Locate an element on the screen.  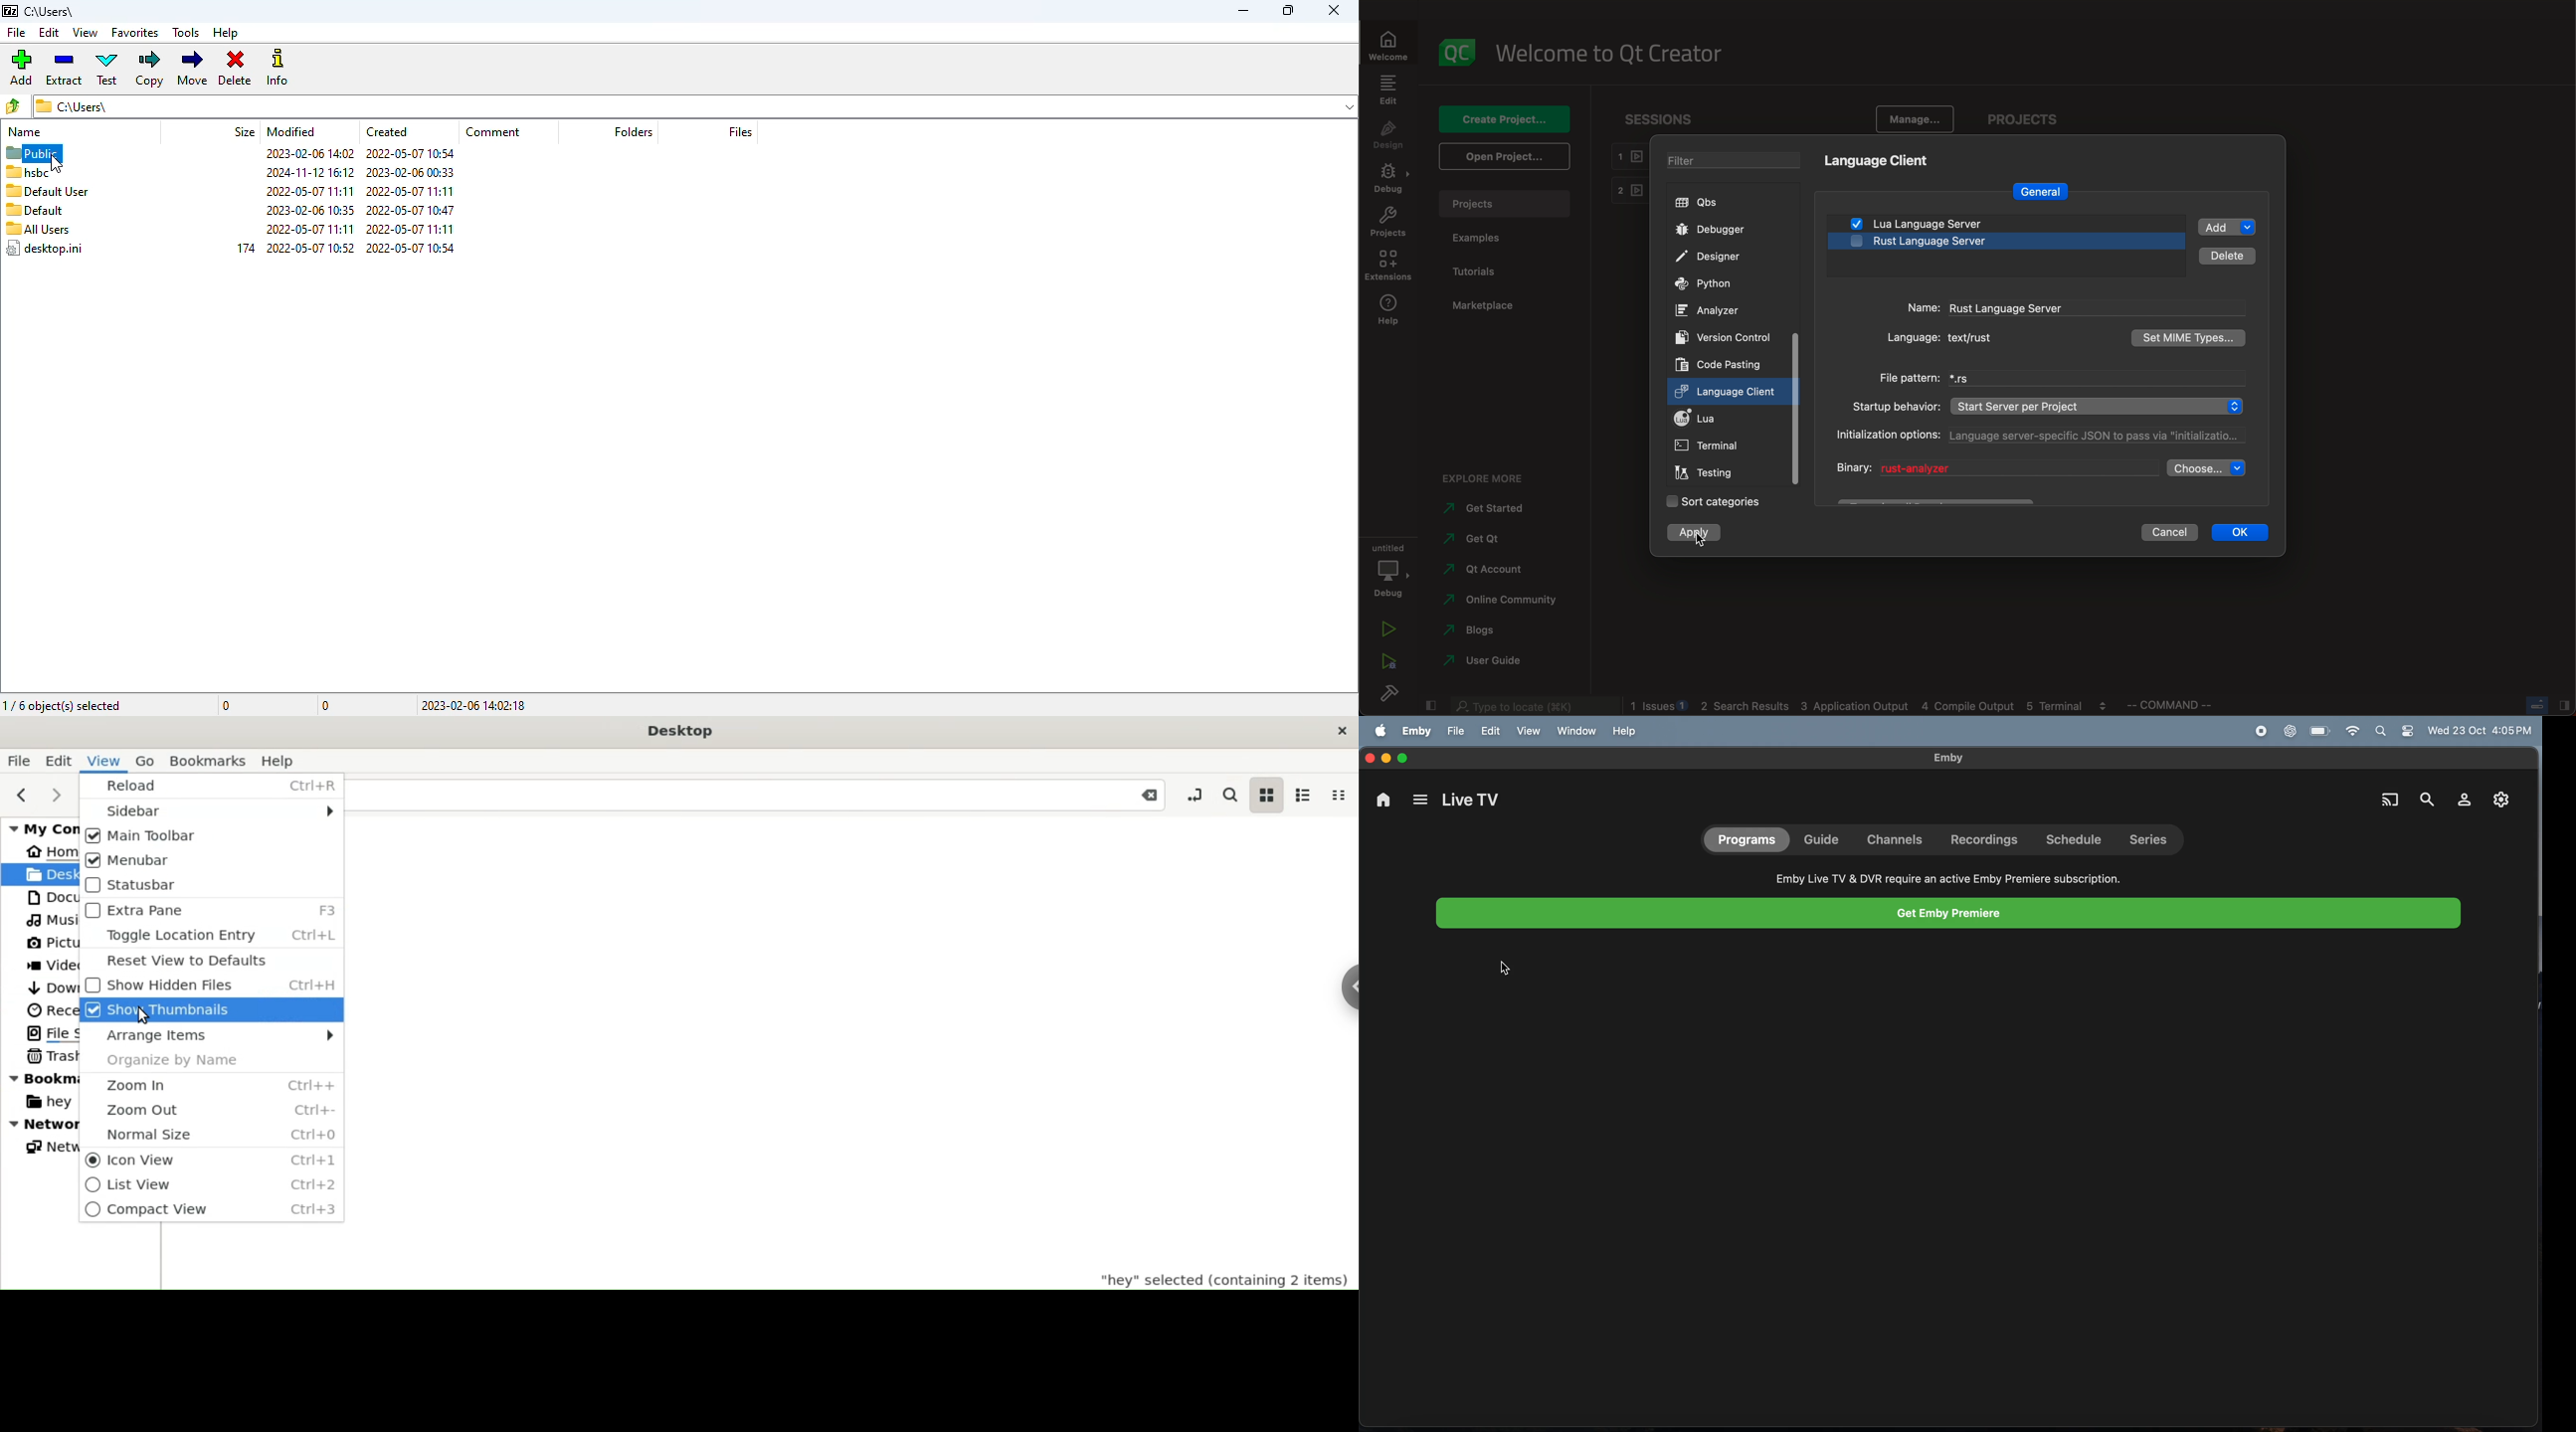
add is located at coordinates (2229, 227).